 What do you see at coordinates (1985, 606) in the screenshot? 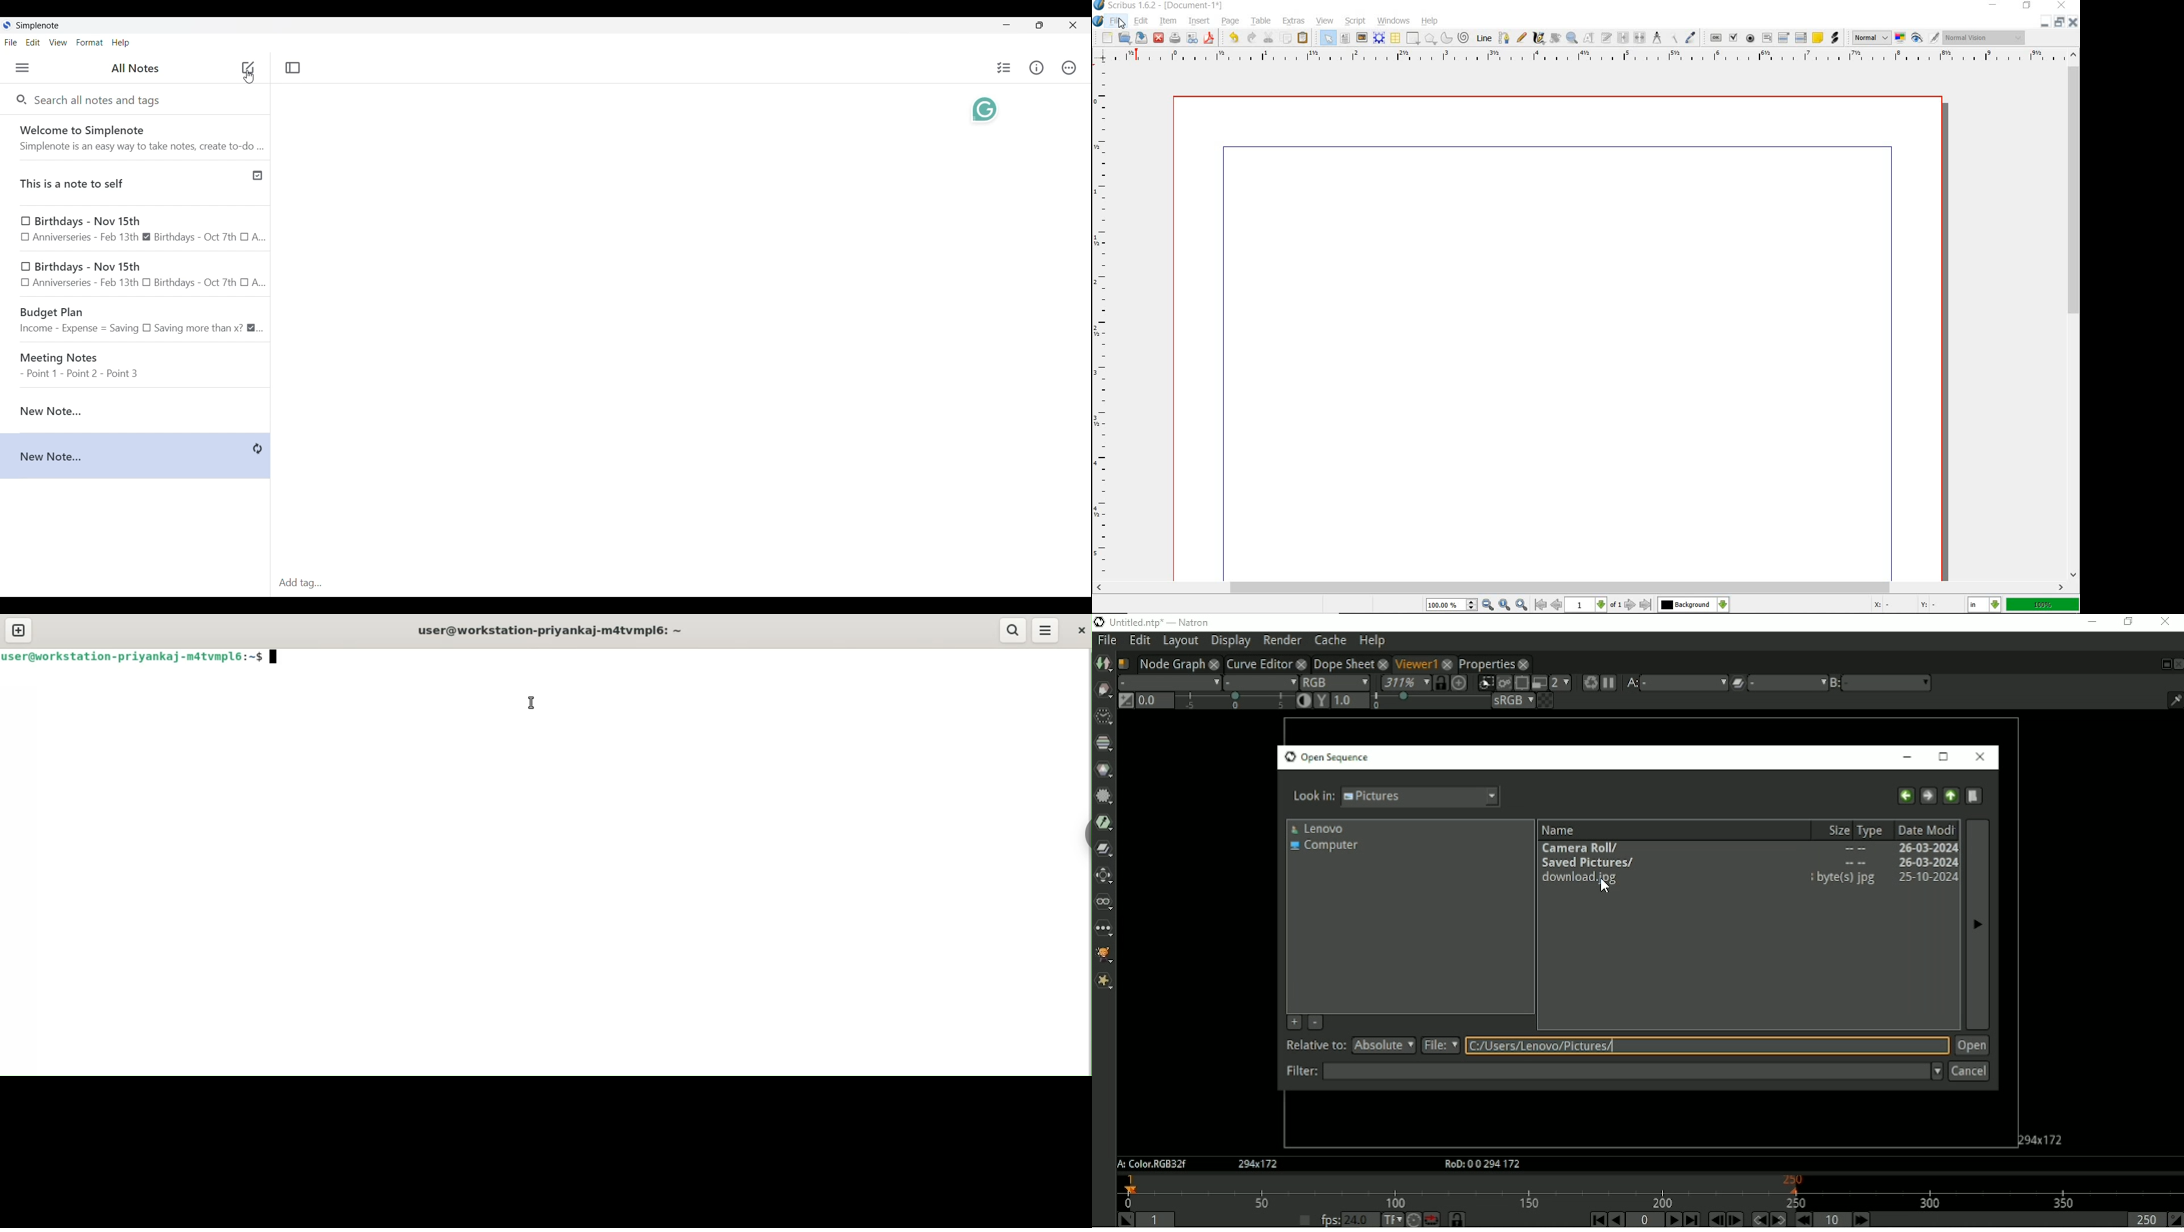
I see `select the current unit` at bounding box center [1985, 606].